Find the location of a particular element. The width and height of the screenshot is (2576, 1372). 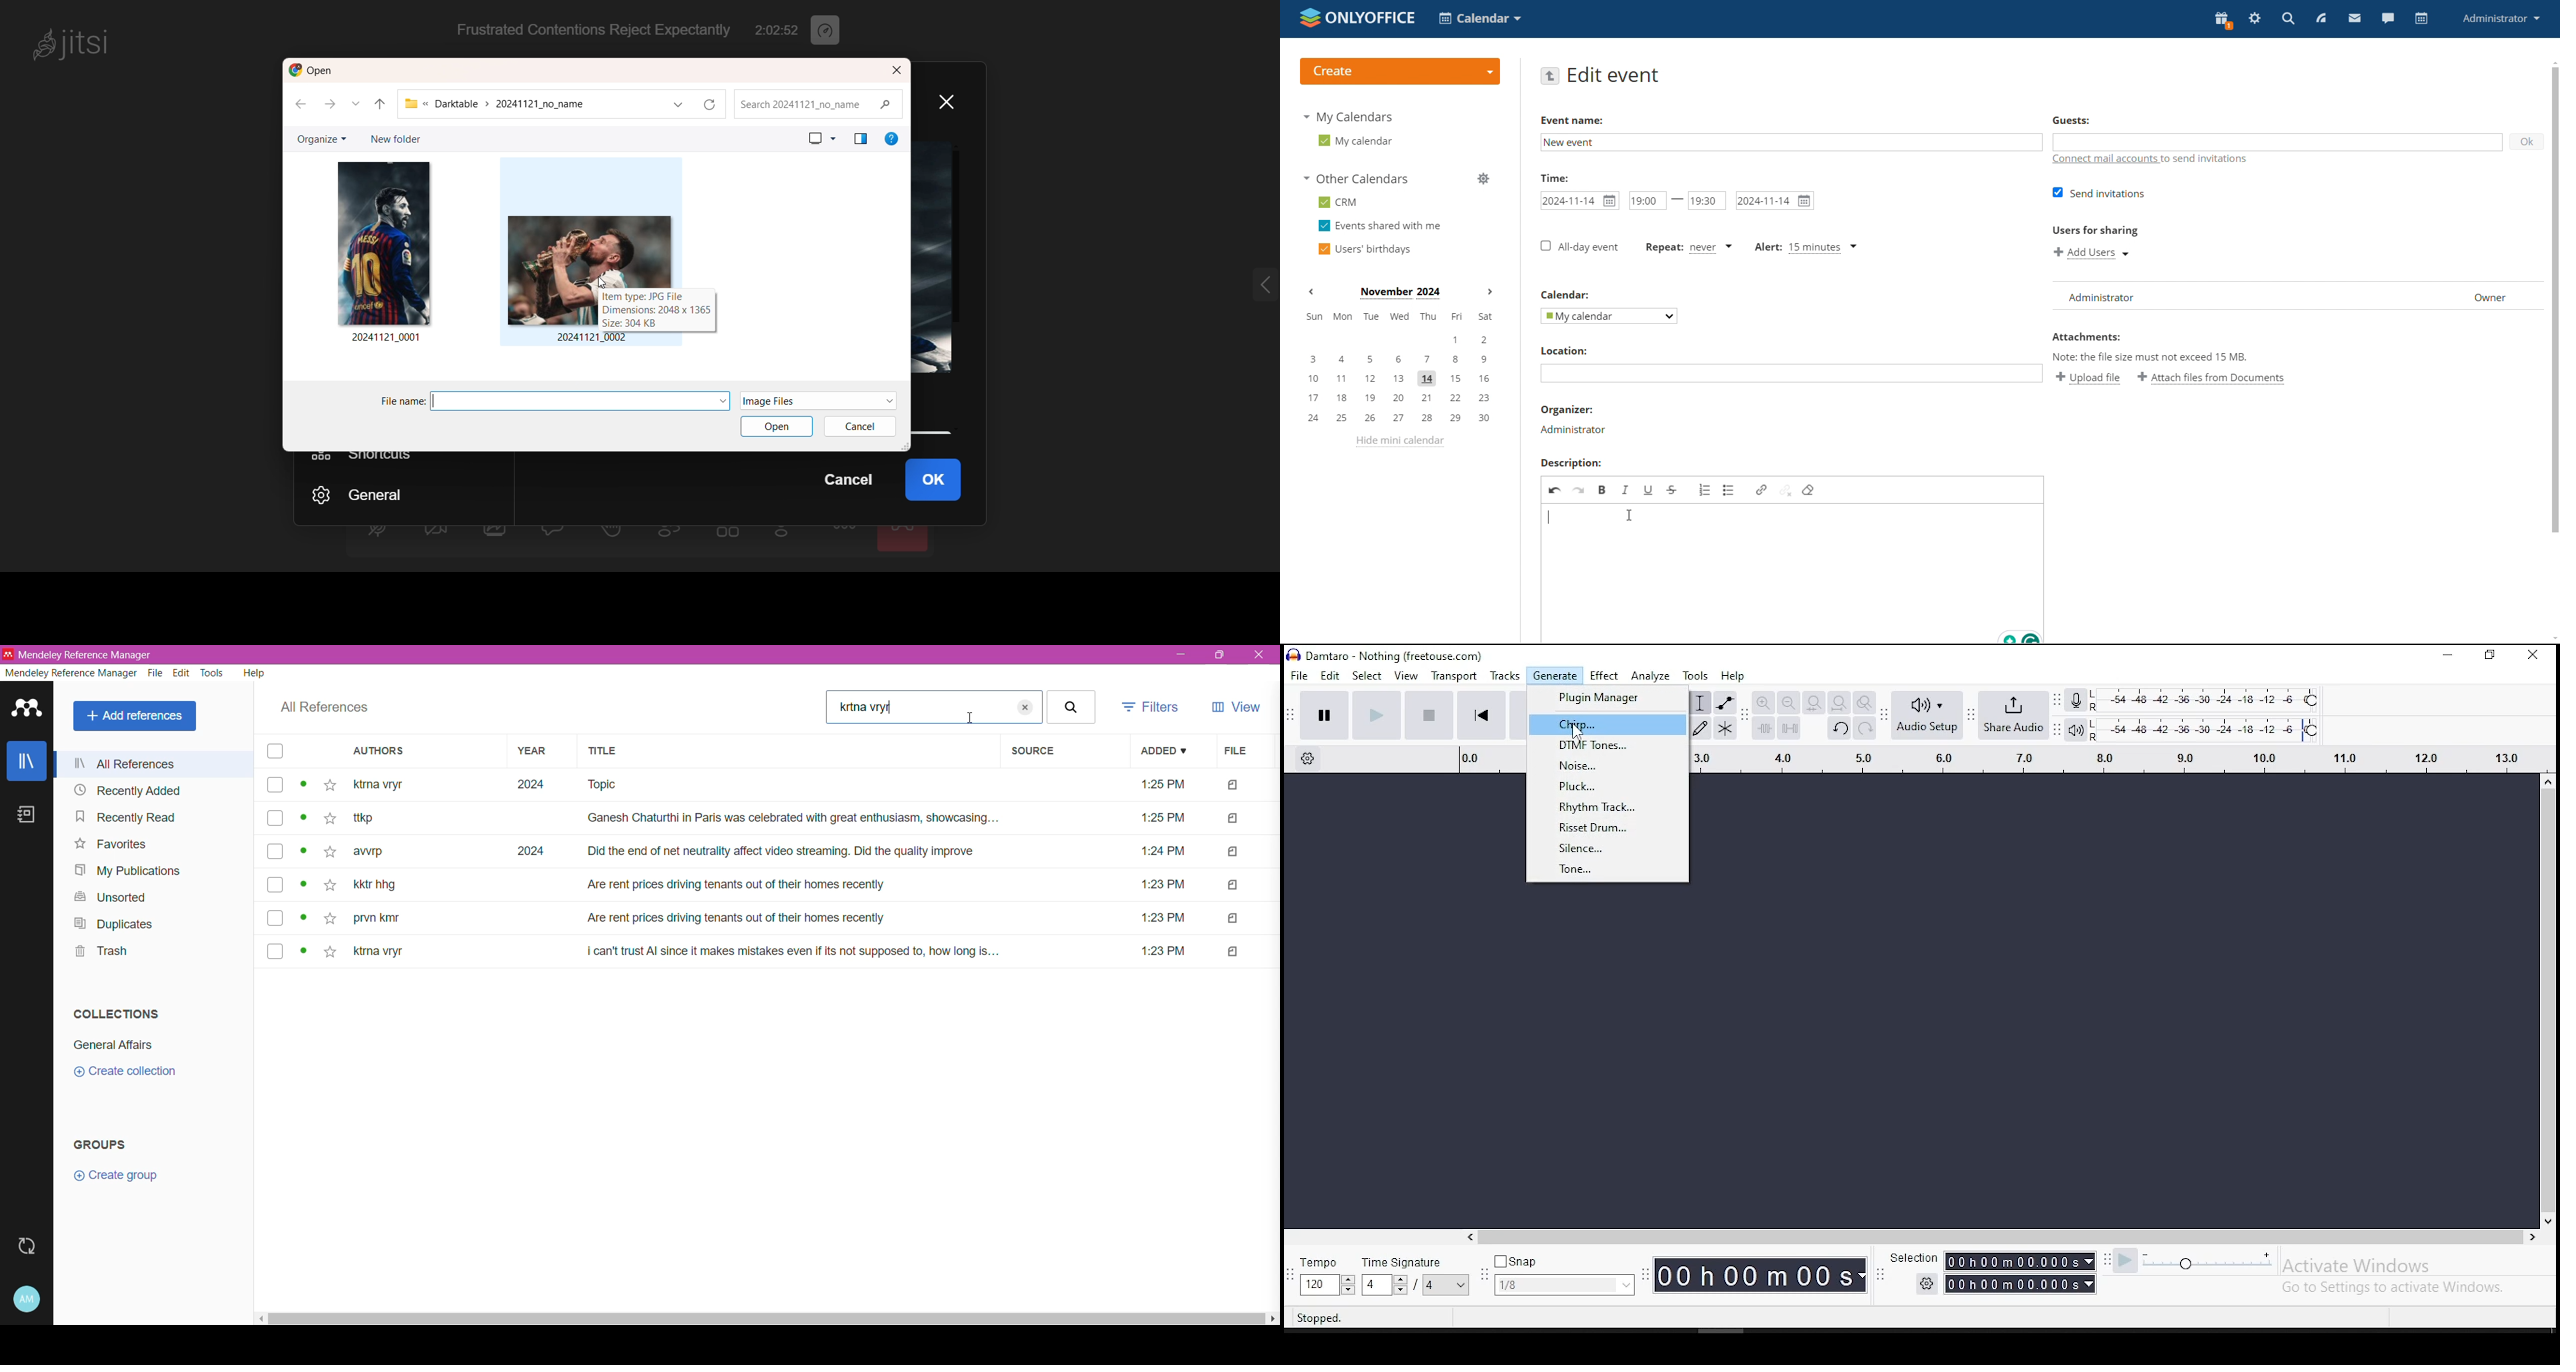

Edit is located at coordinates (182, 674).